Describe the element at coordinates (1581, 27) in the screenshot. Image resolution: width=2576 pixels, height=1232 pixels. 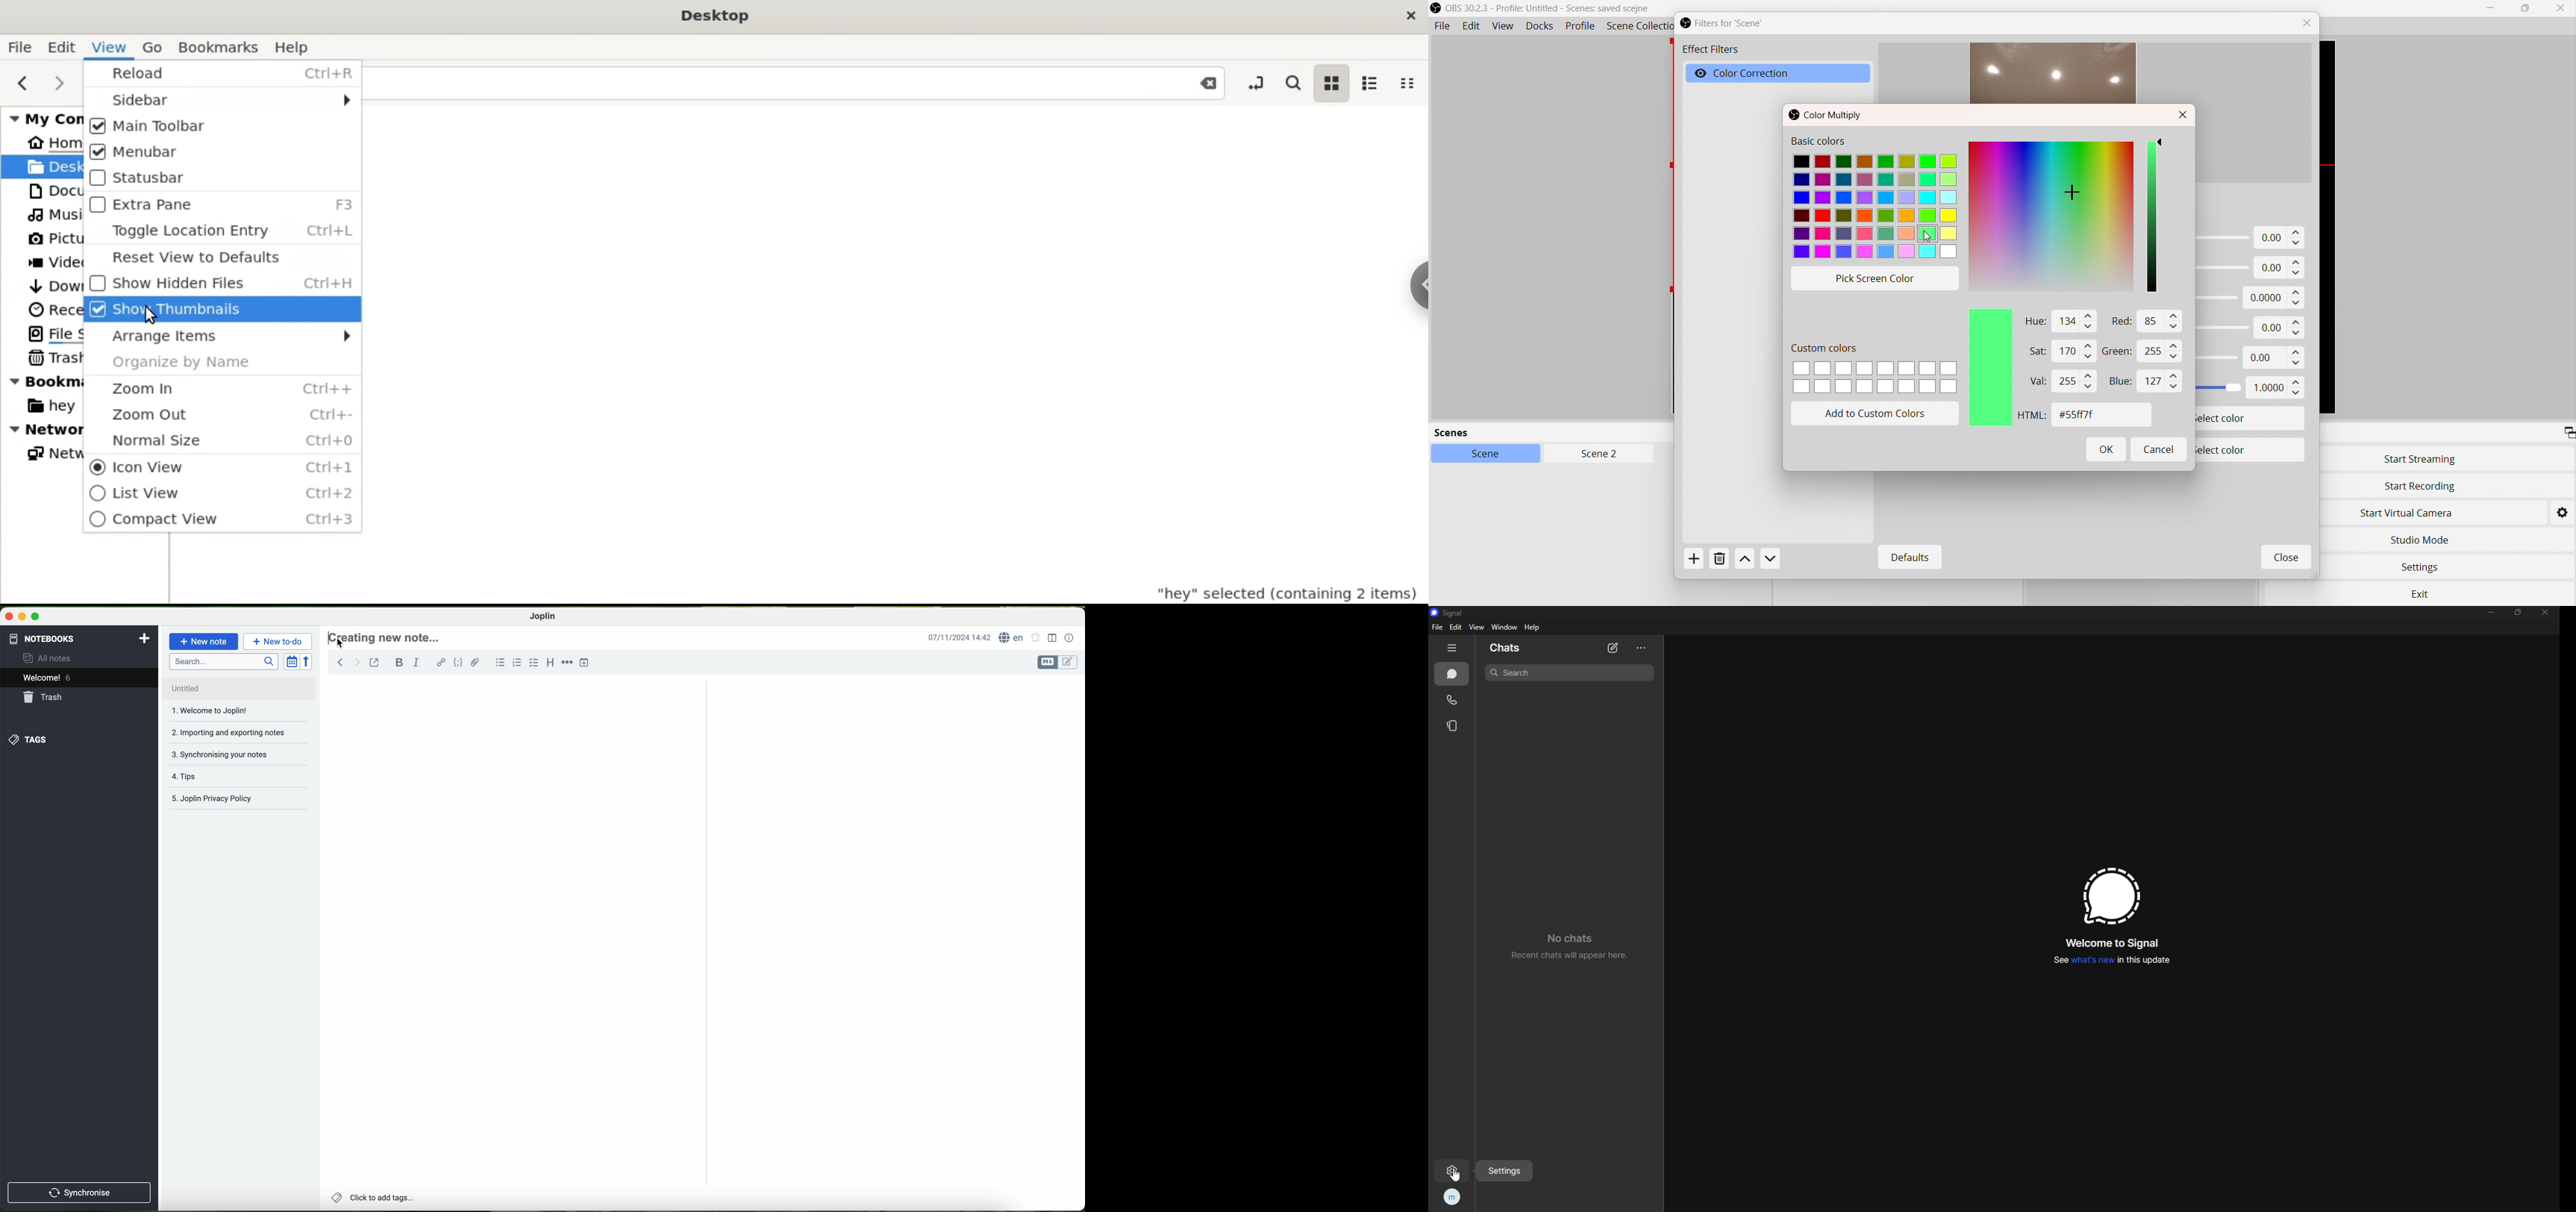
I see `Profile` at that location.